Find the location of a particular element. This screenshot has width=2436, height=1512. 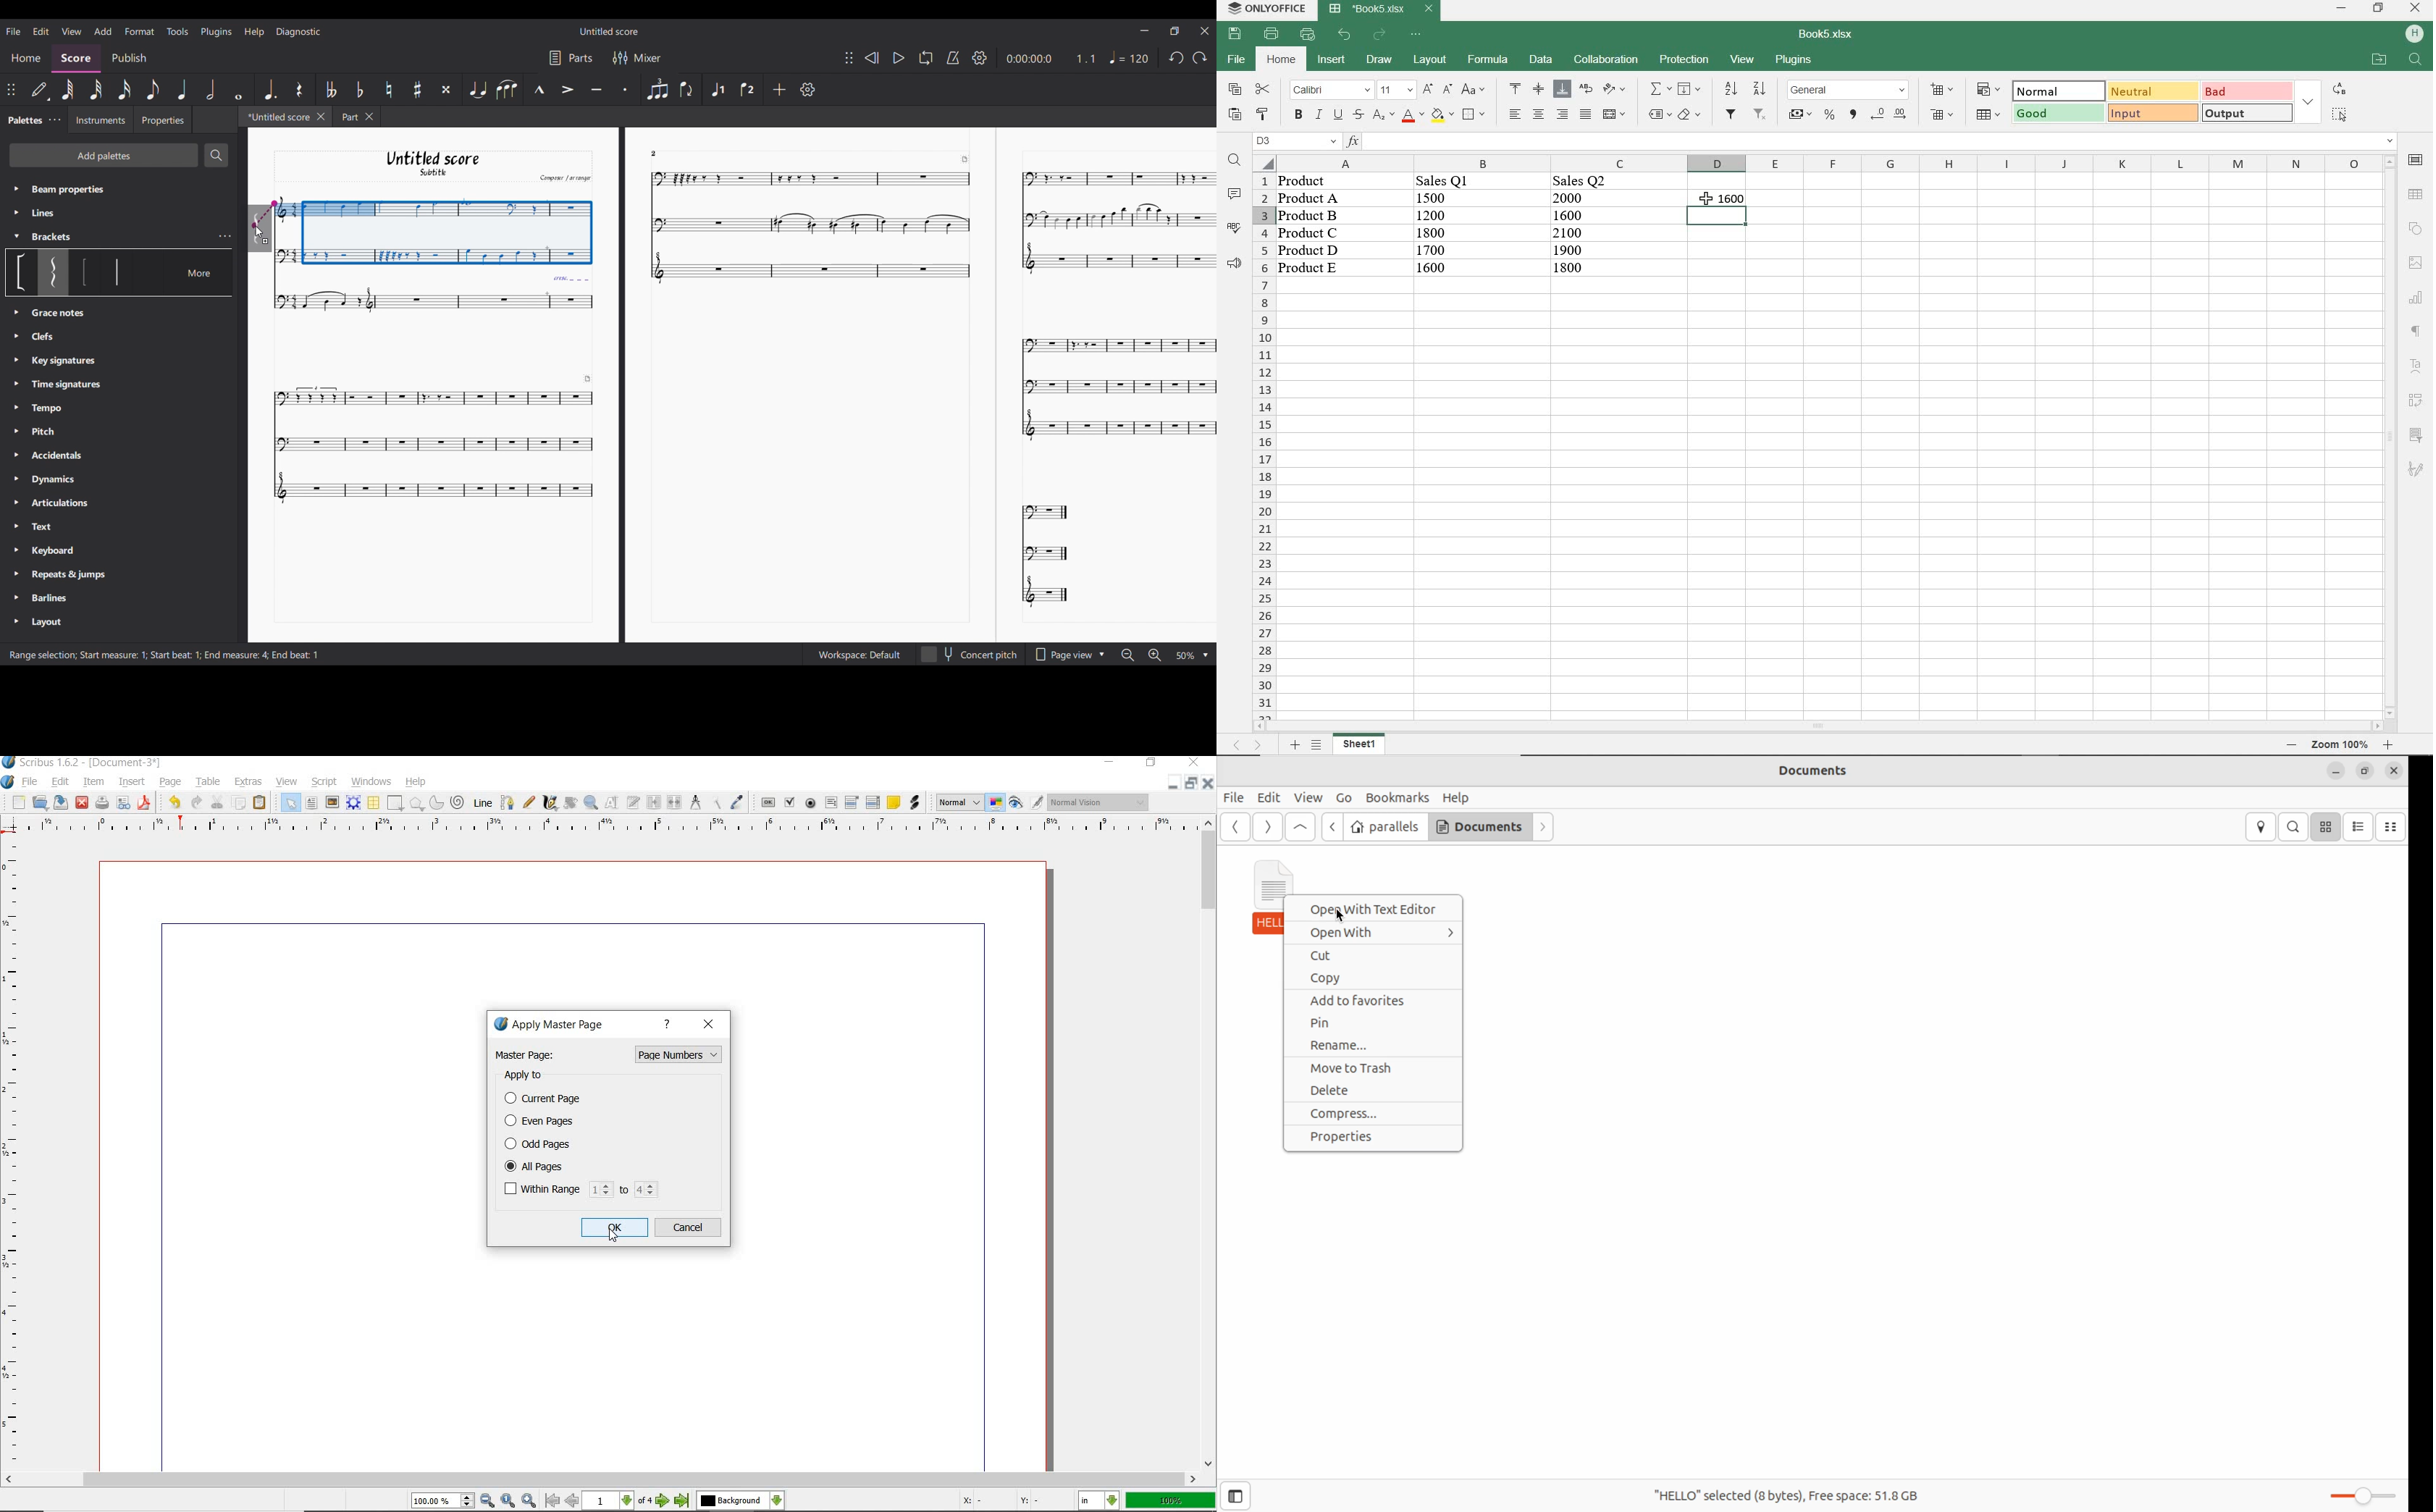

 is located at coordinates (1118, 177).